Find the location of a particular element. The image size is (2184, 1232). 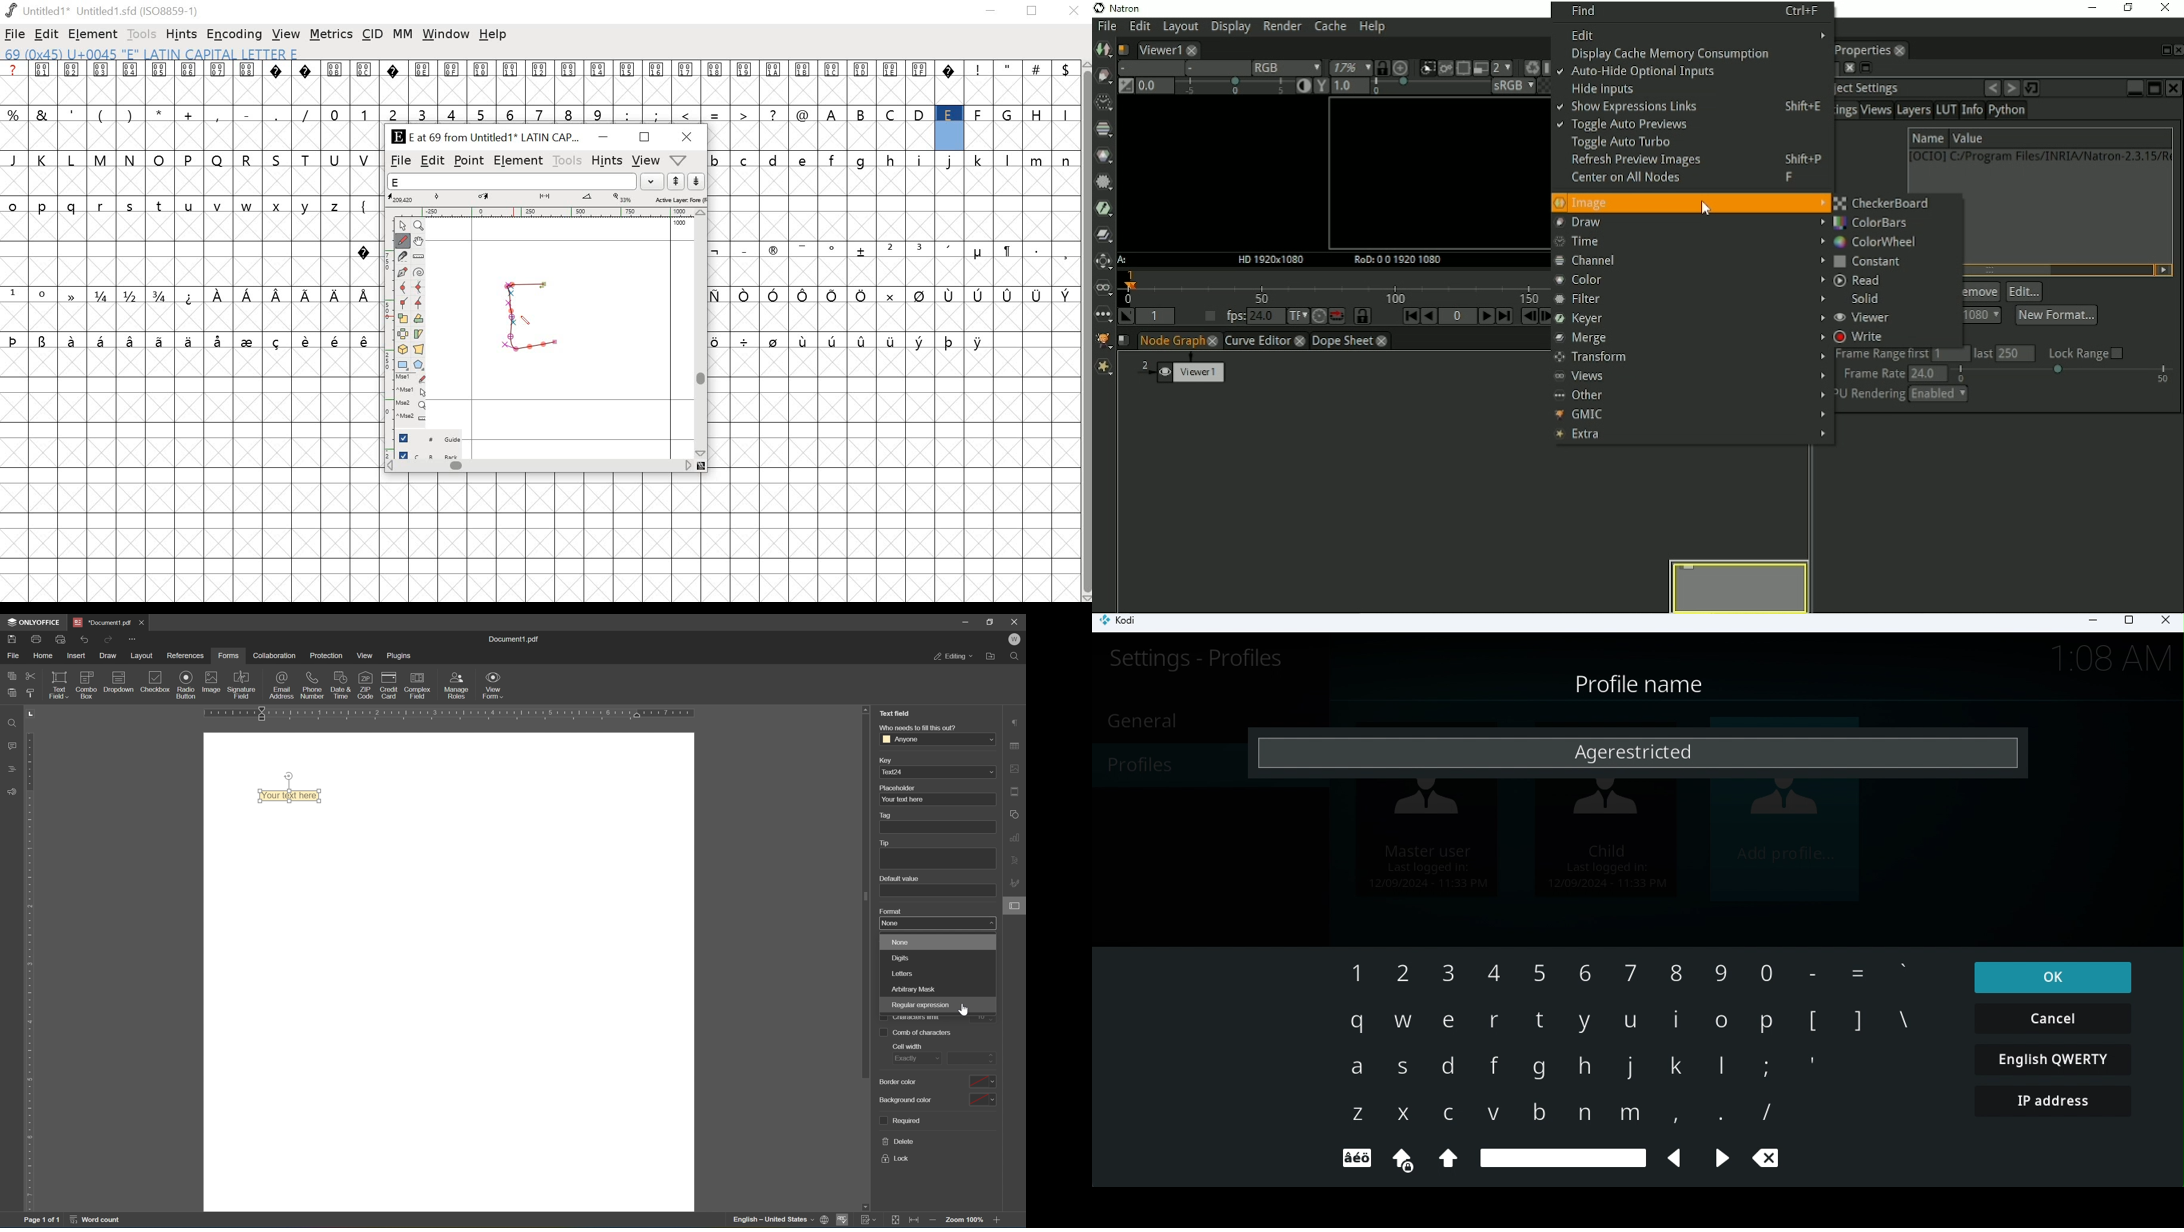

required is located at coordinates (899, 1119).